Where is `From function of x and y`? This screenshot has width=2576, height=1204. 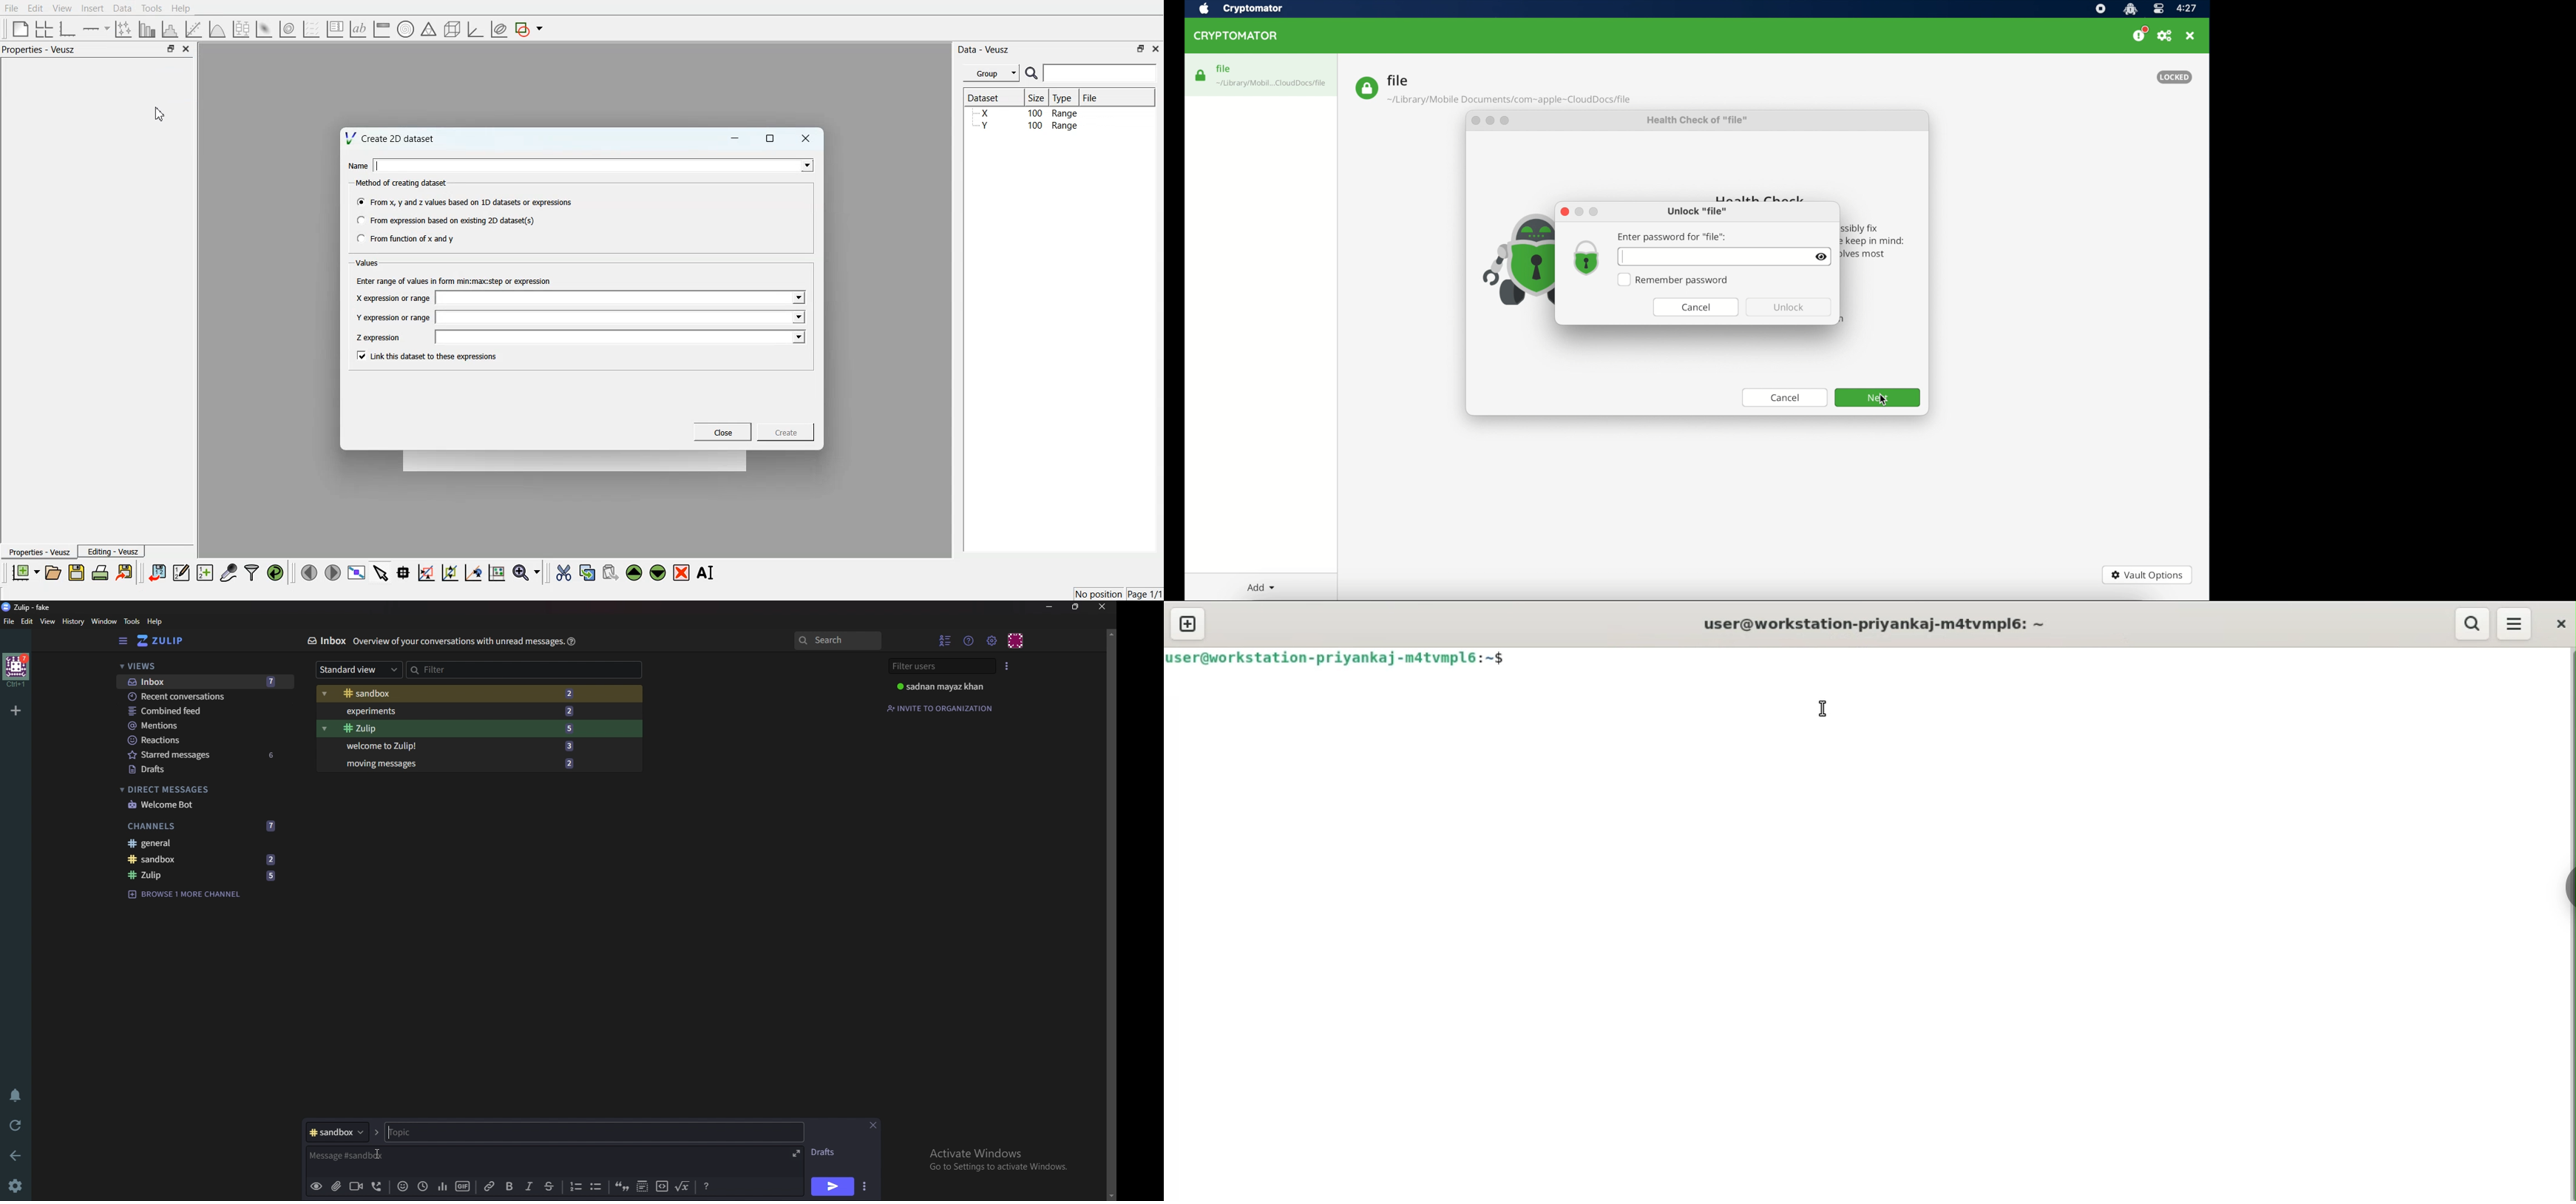
From function of x and y is located at coordinates (407, 238).